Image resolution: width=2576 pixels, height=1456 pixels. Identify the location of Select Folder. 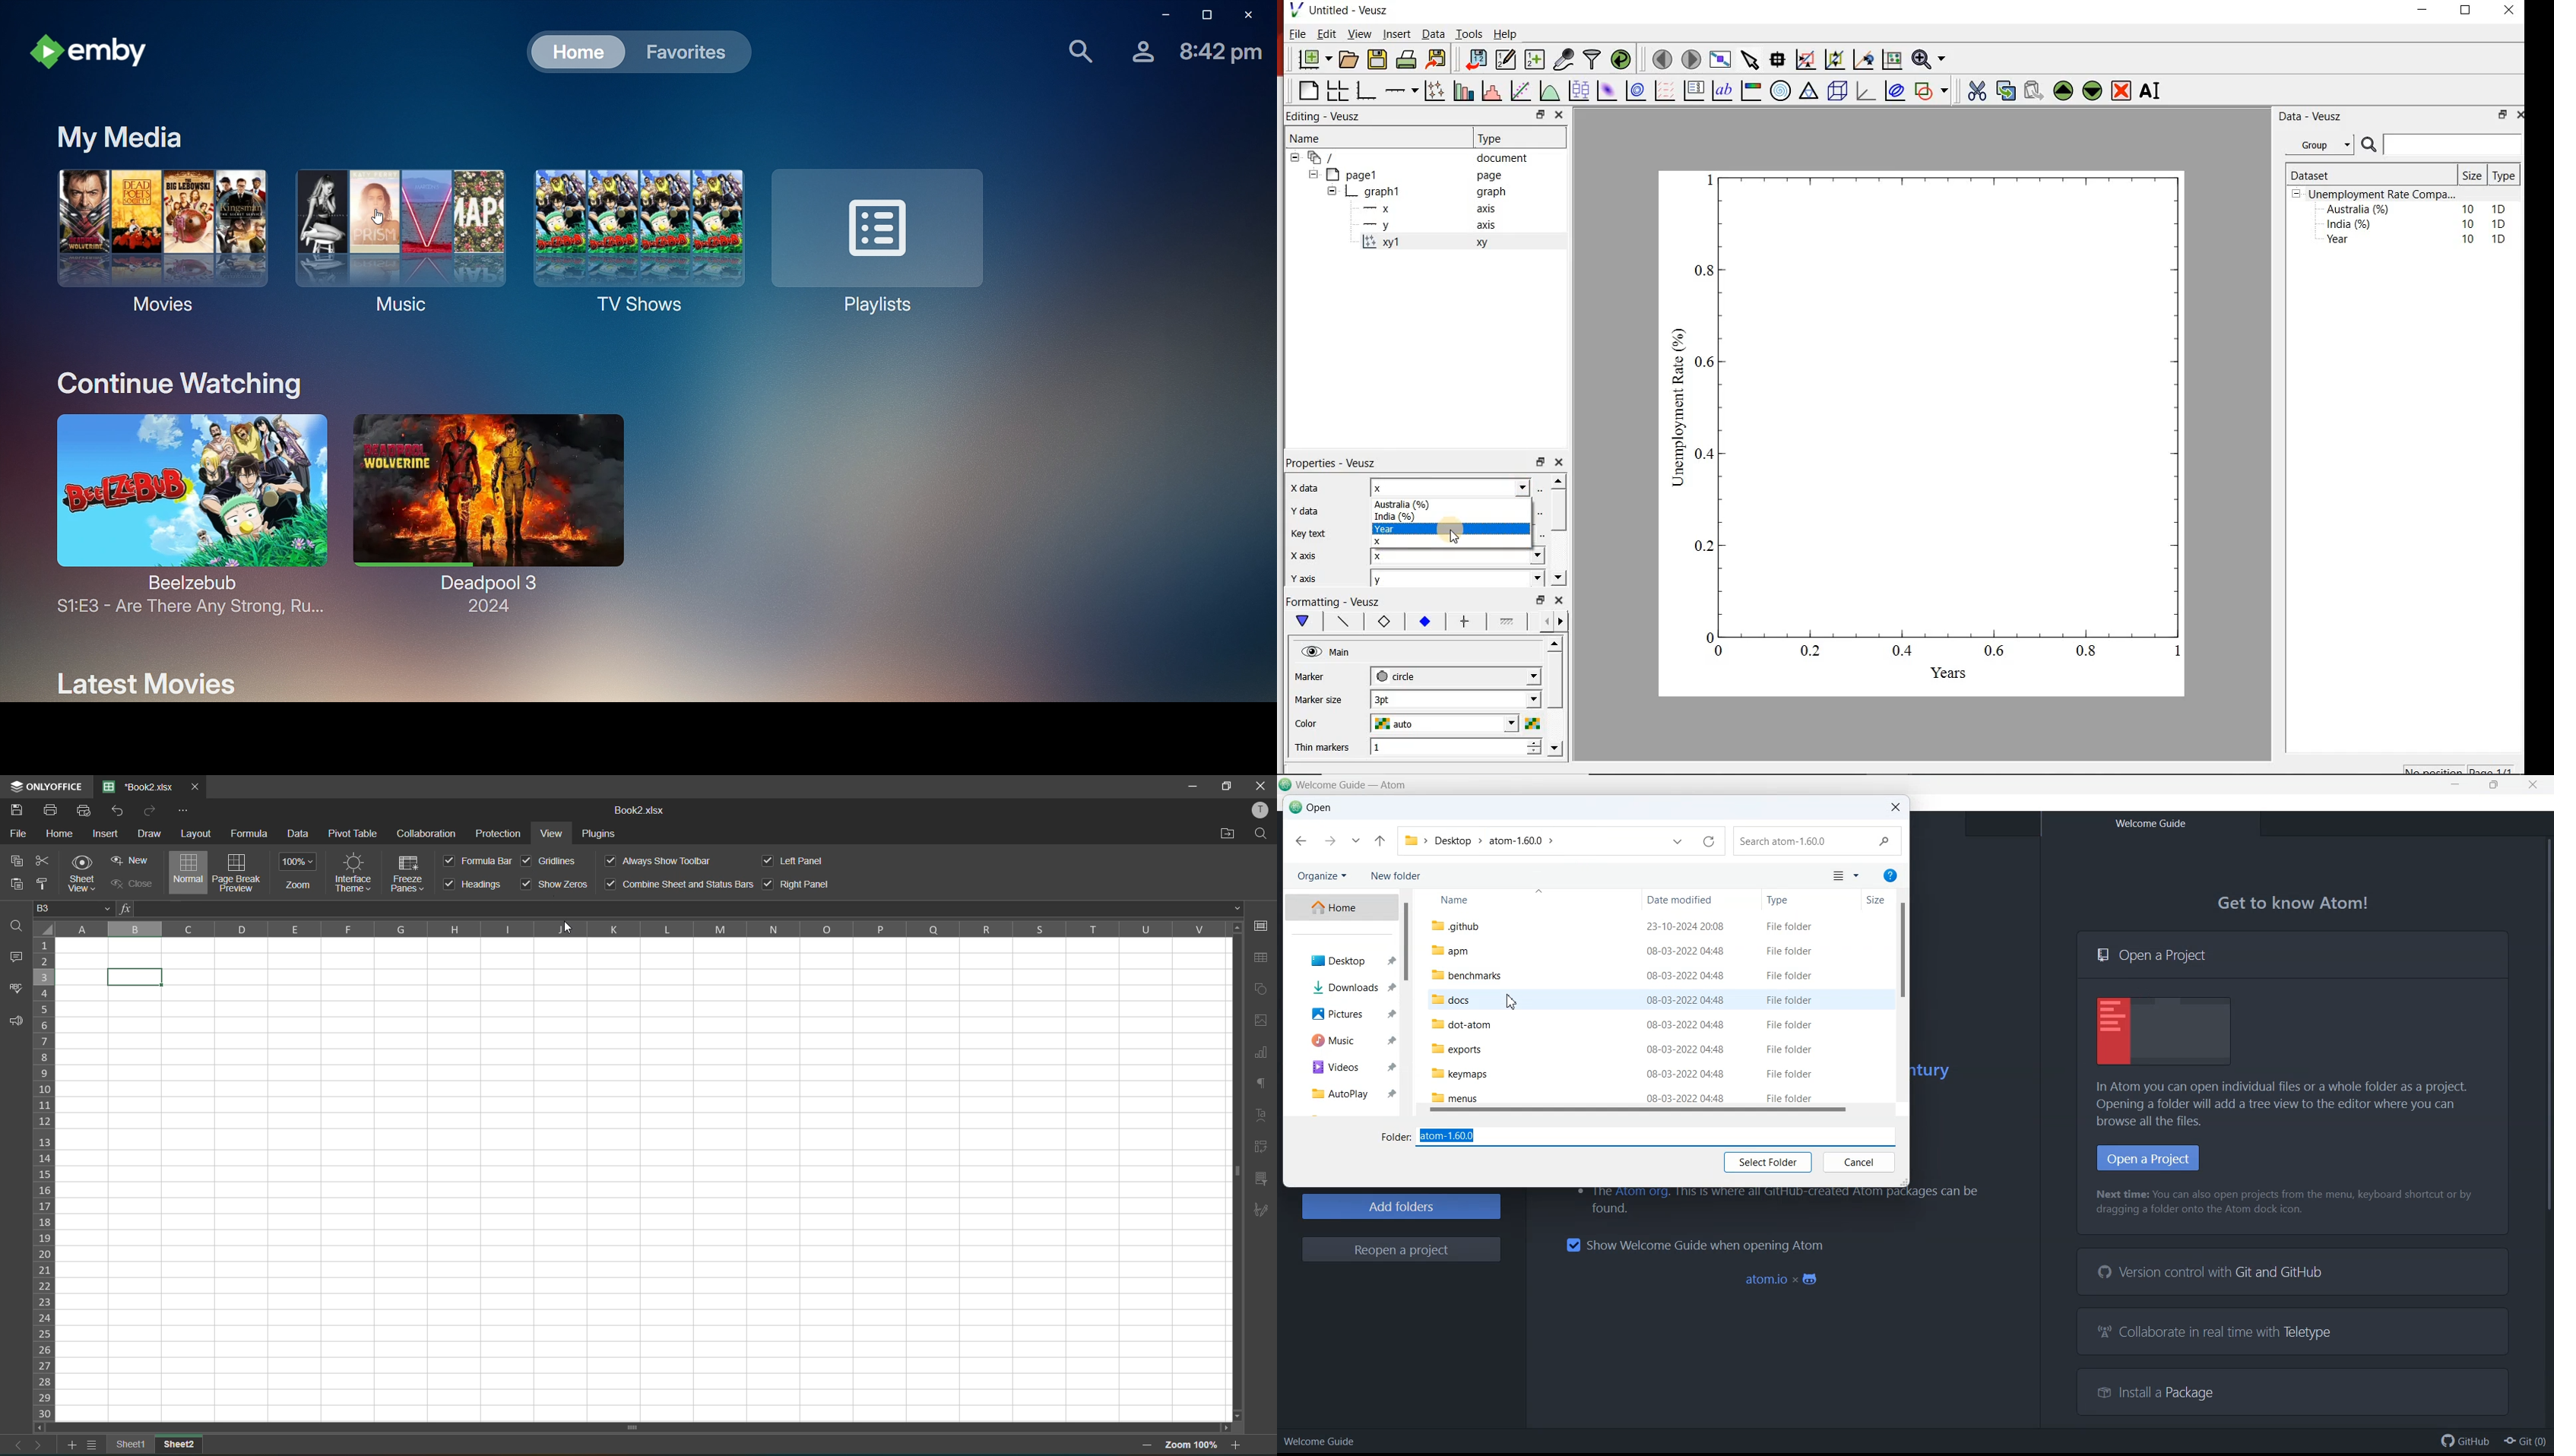
(1767, 1163).